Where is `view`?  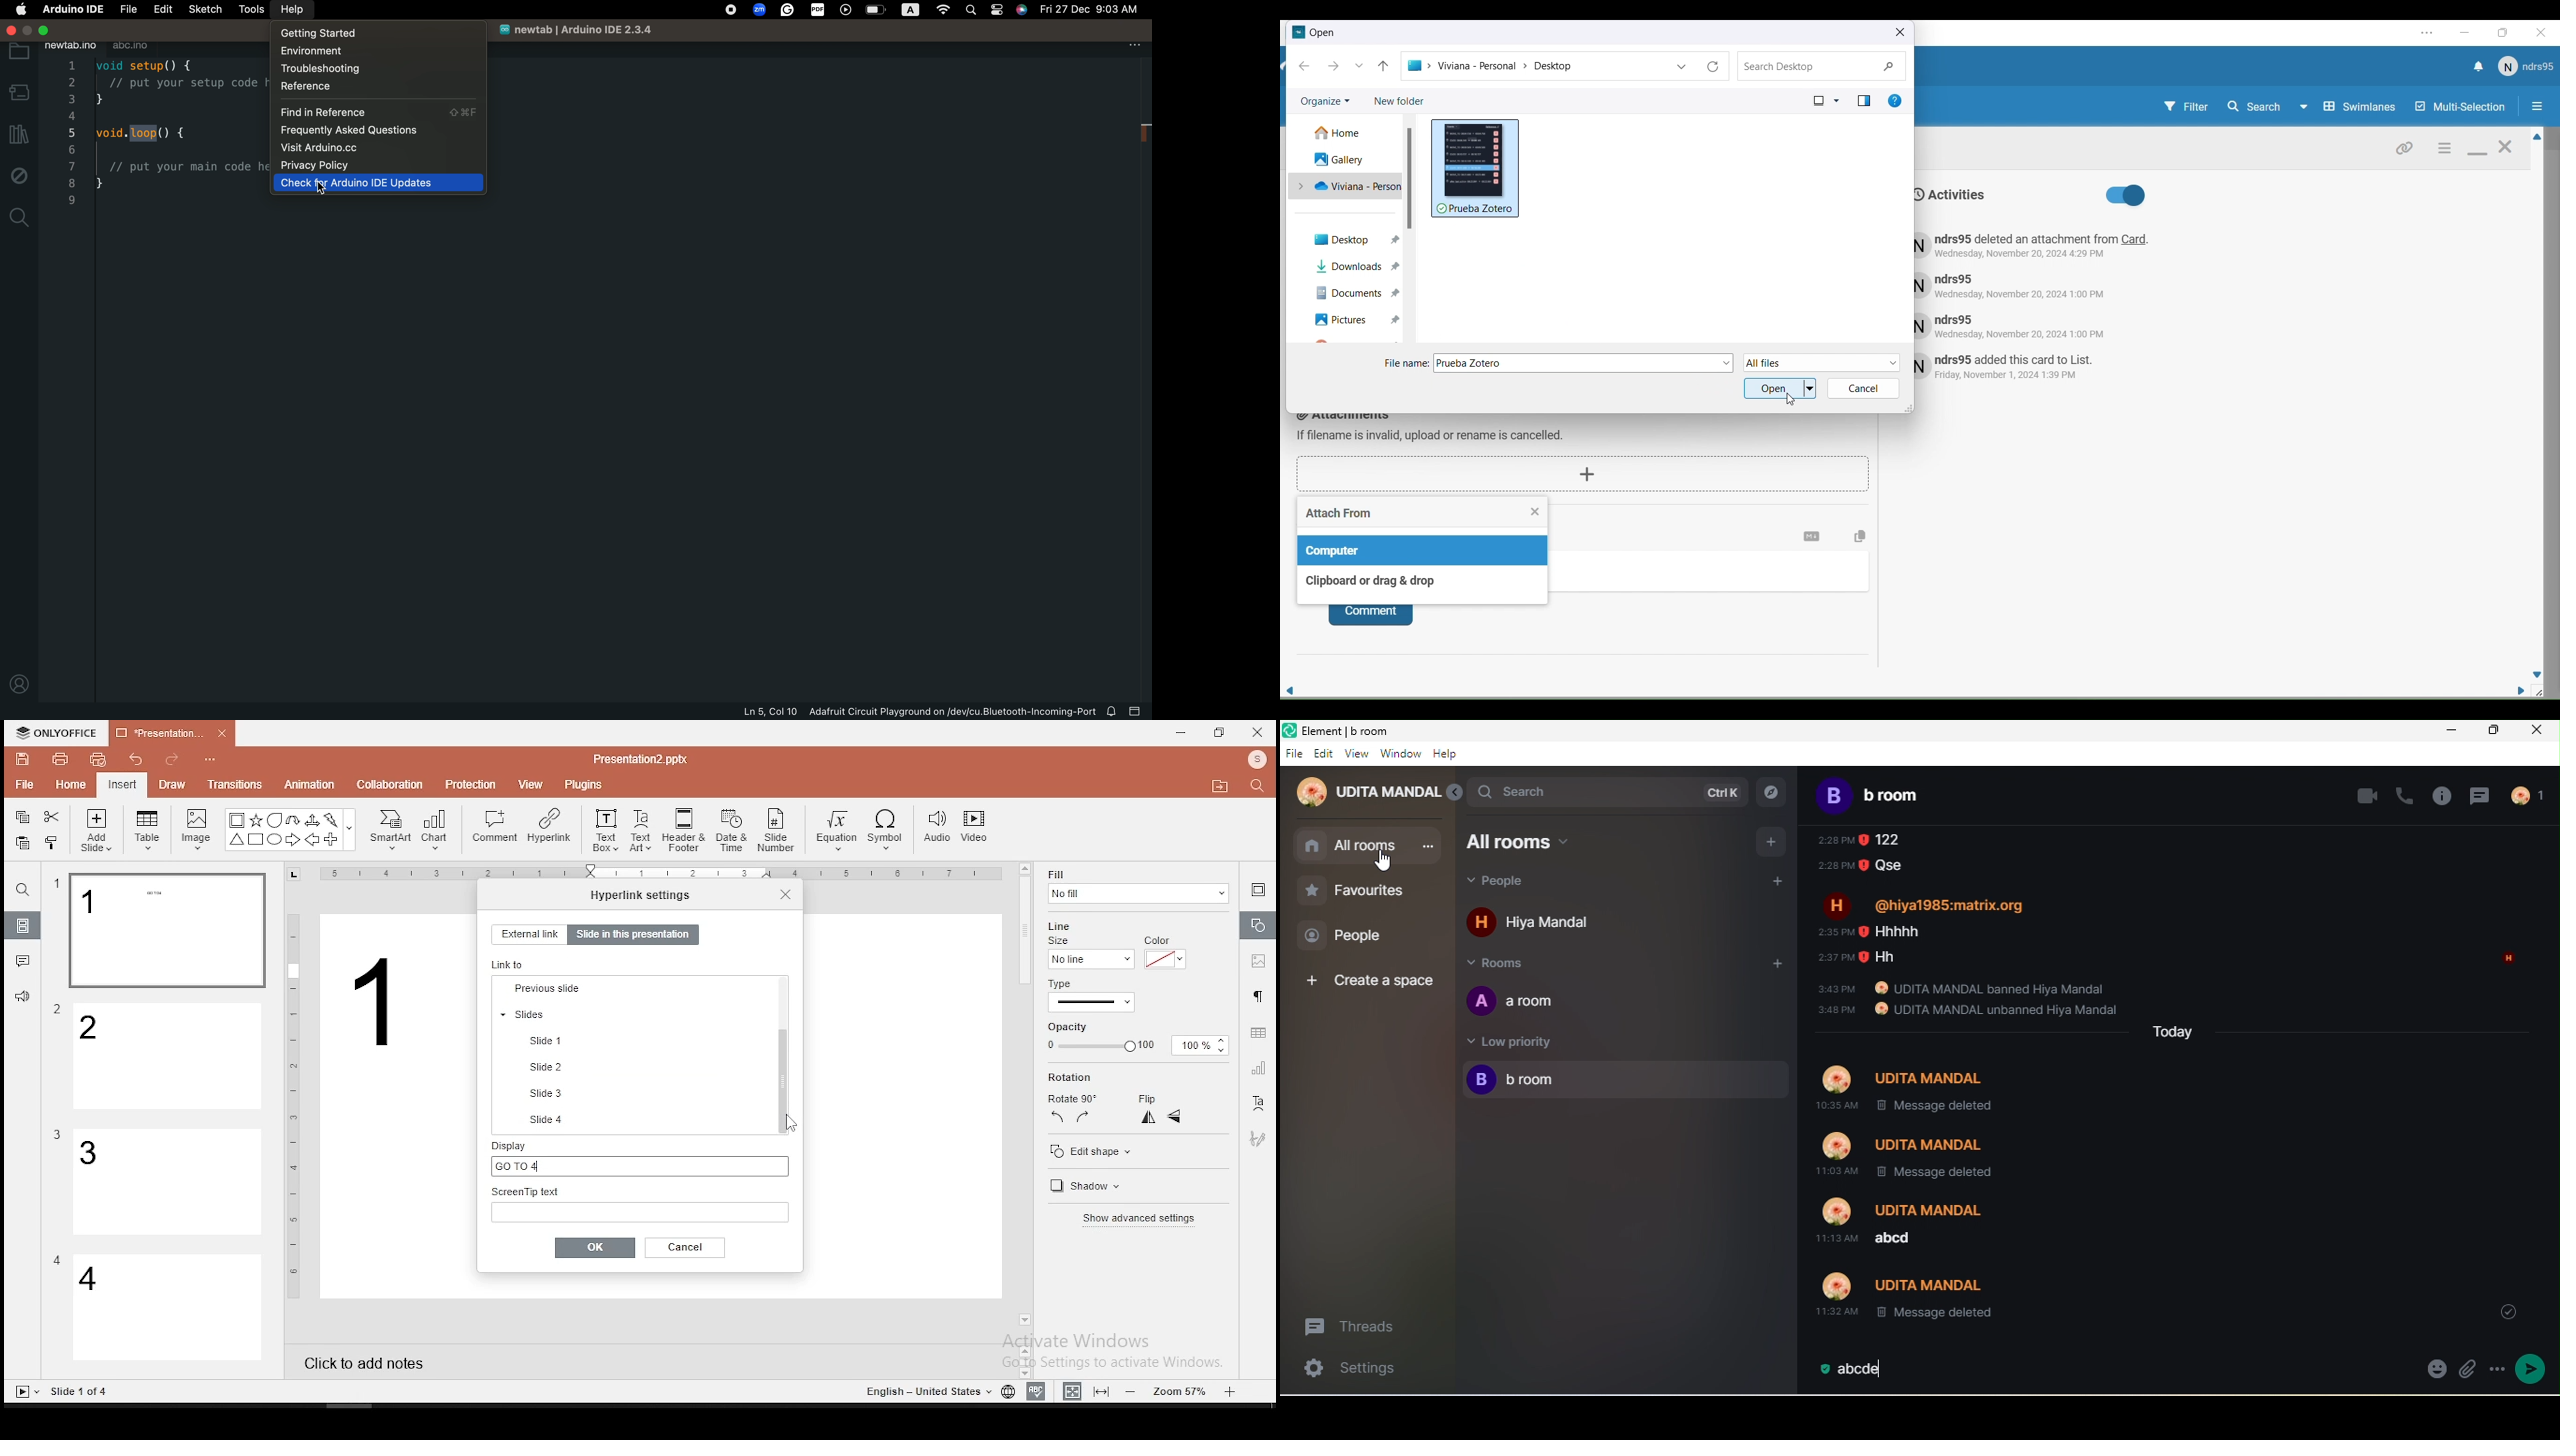
view is located at coordinates (532, 783).